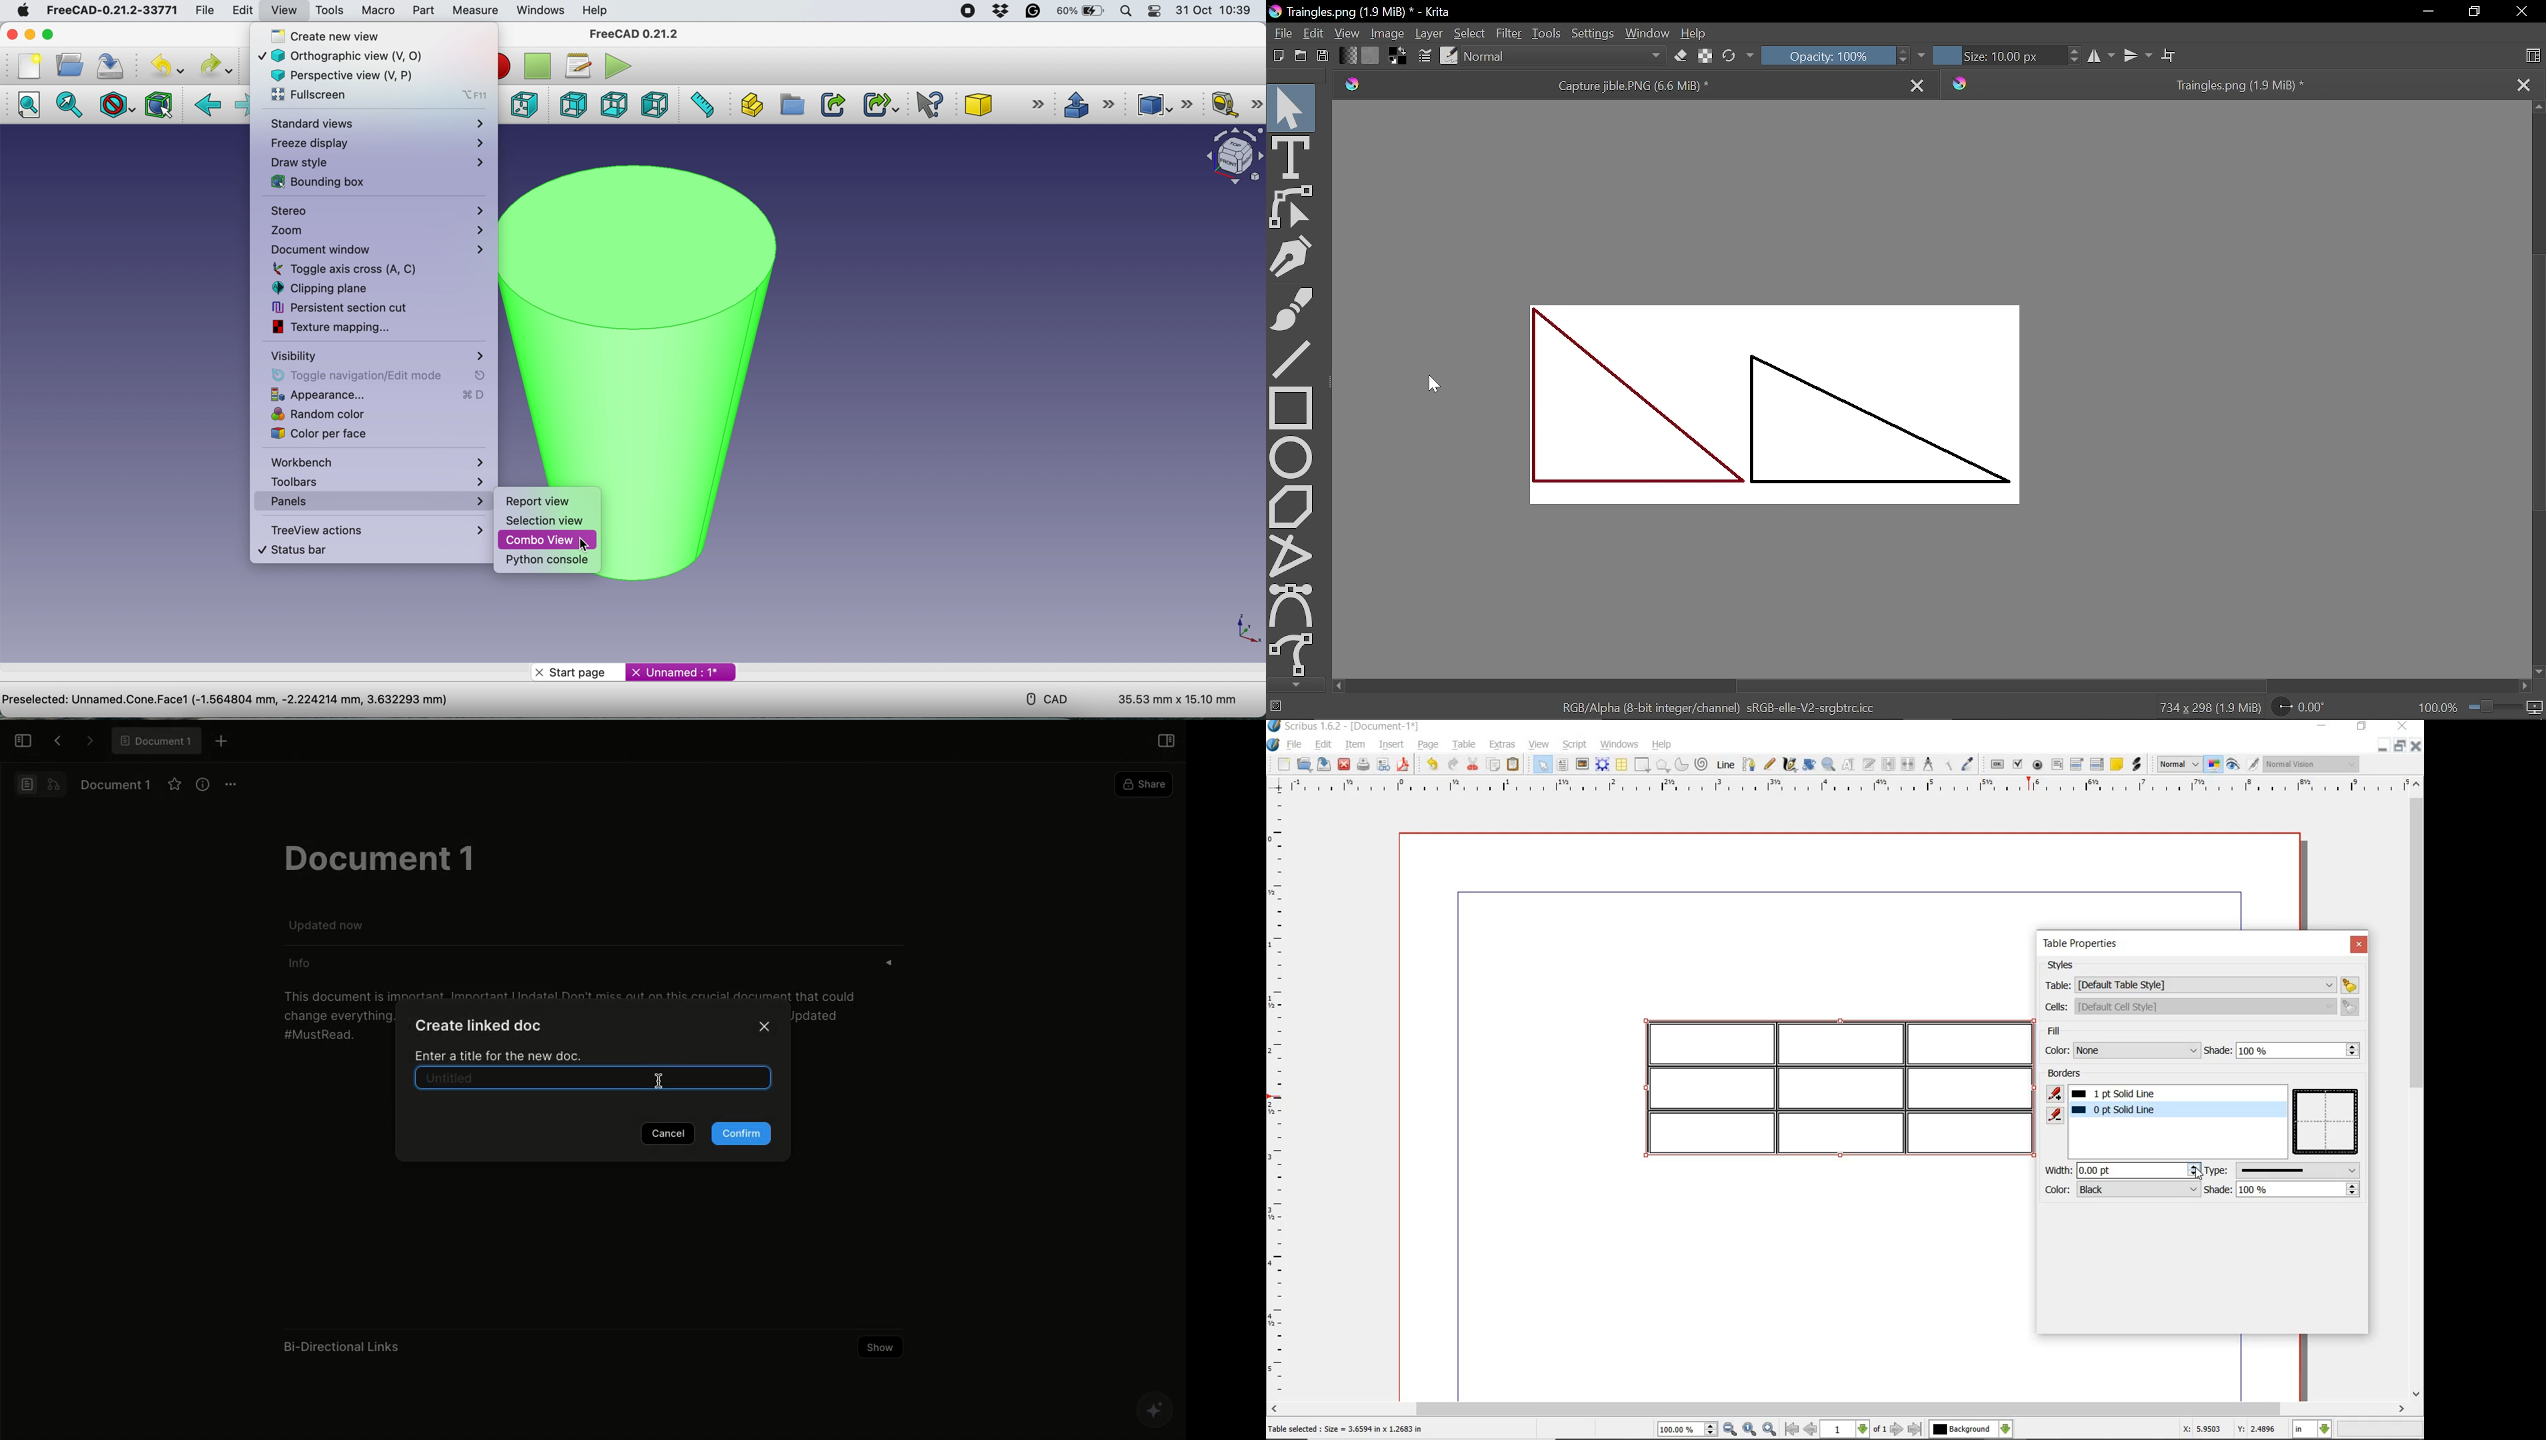 The width and height of the screenshot is (2548, 1456). What do you see at coordinates (765, 1027) in the screenshot?
I see `Close` at bounding box center [765, 1027].